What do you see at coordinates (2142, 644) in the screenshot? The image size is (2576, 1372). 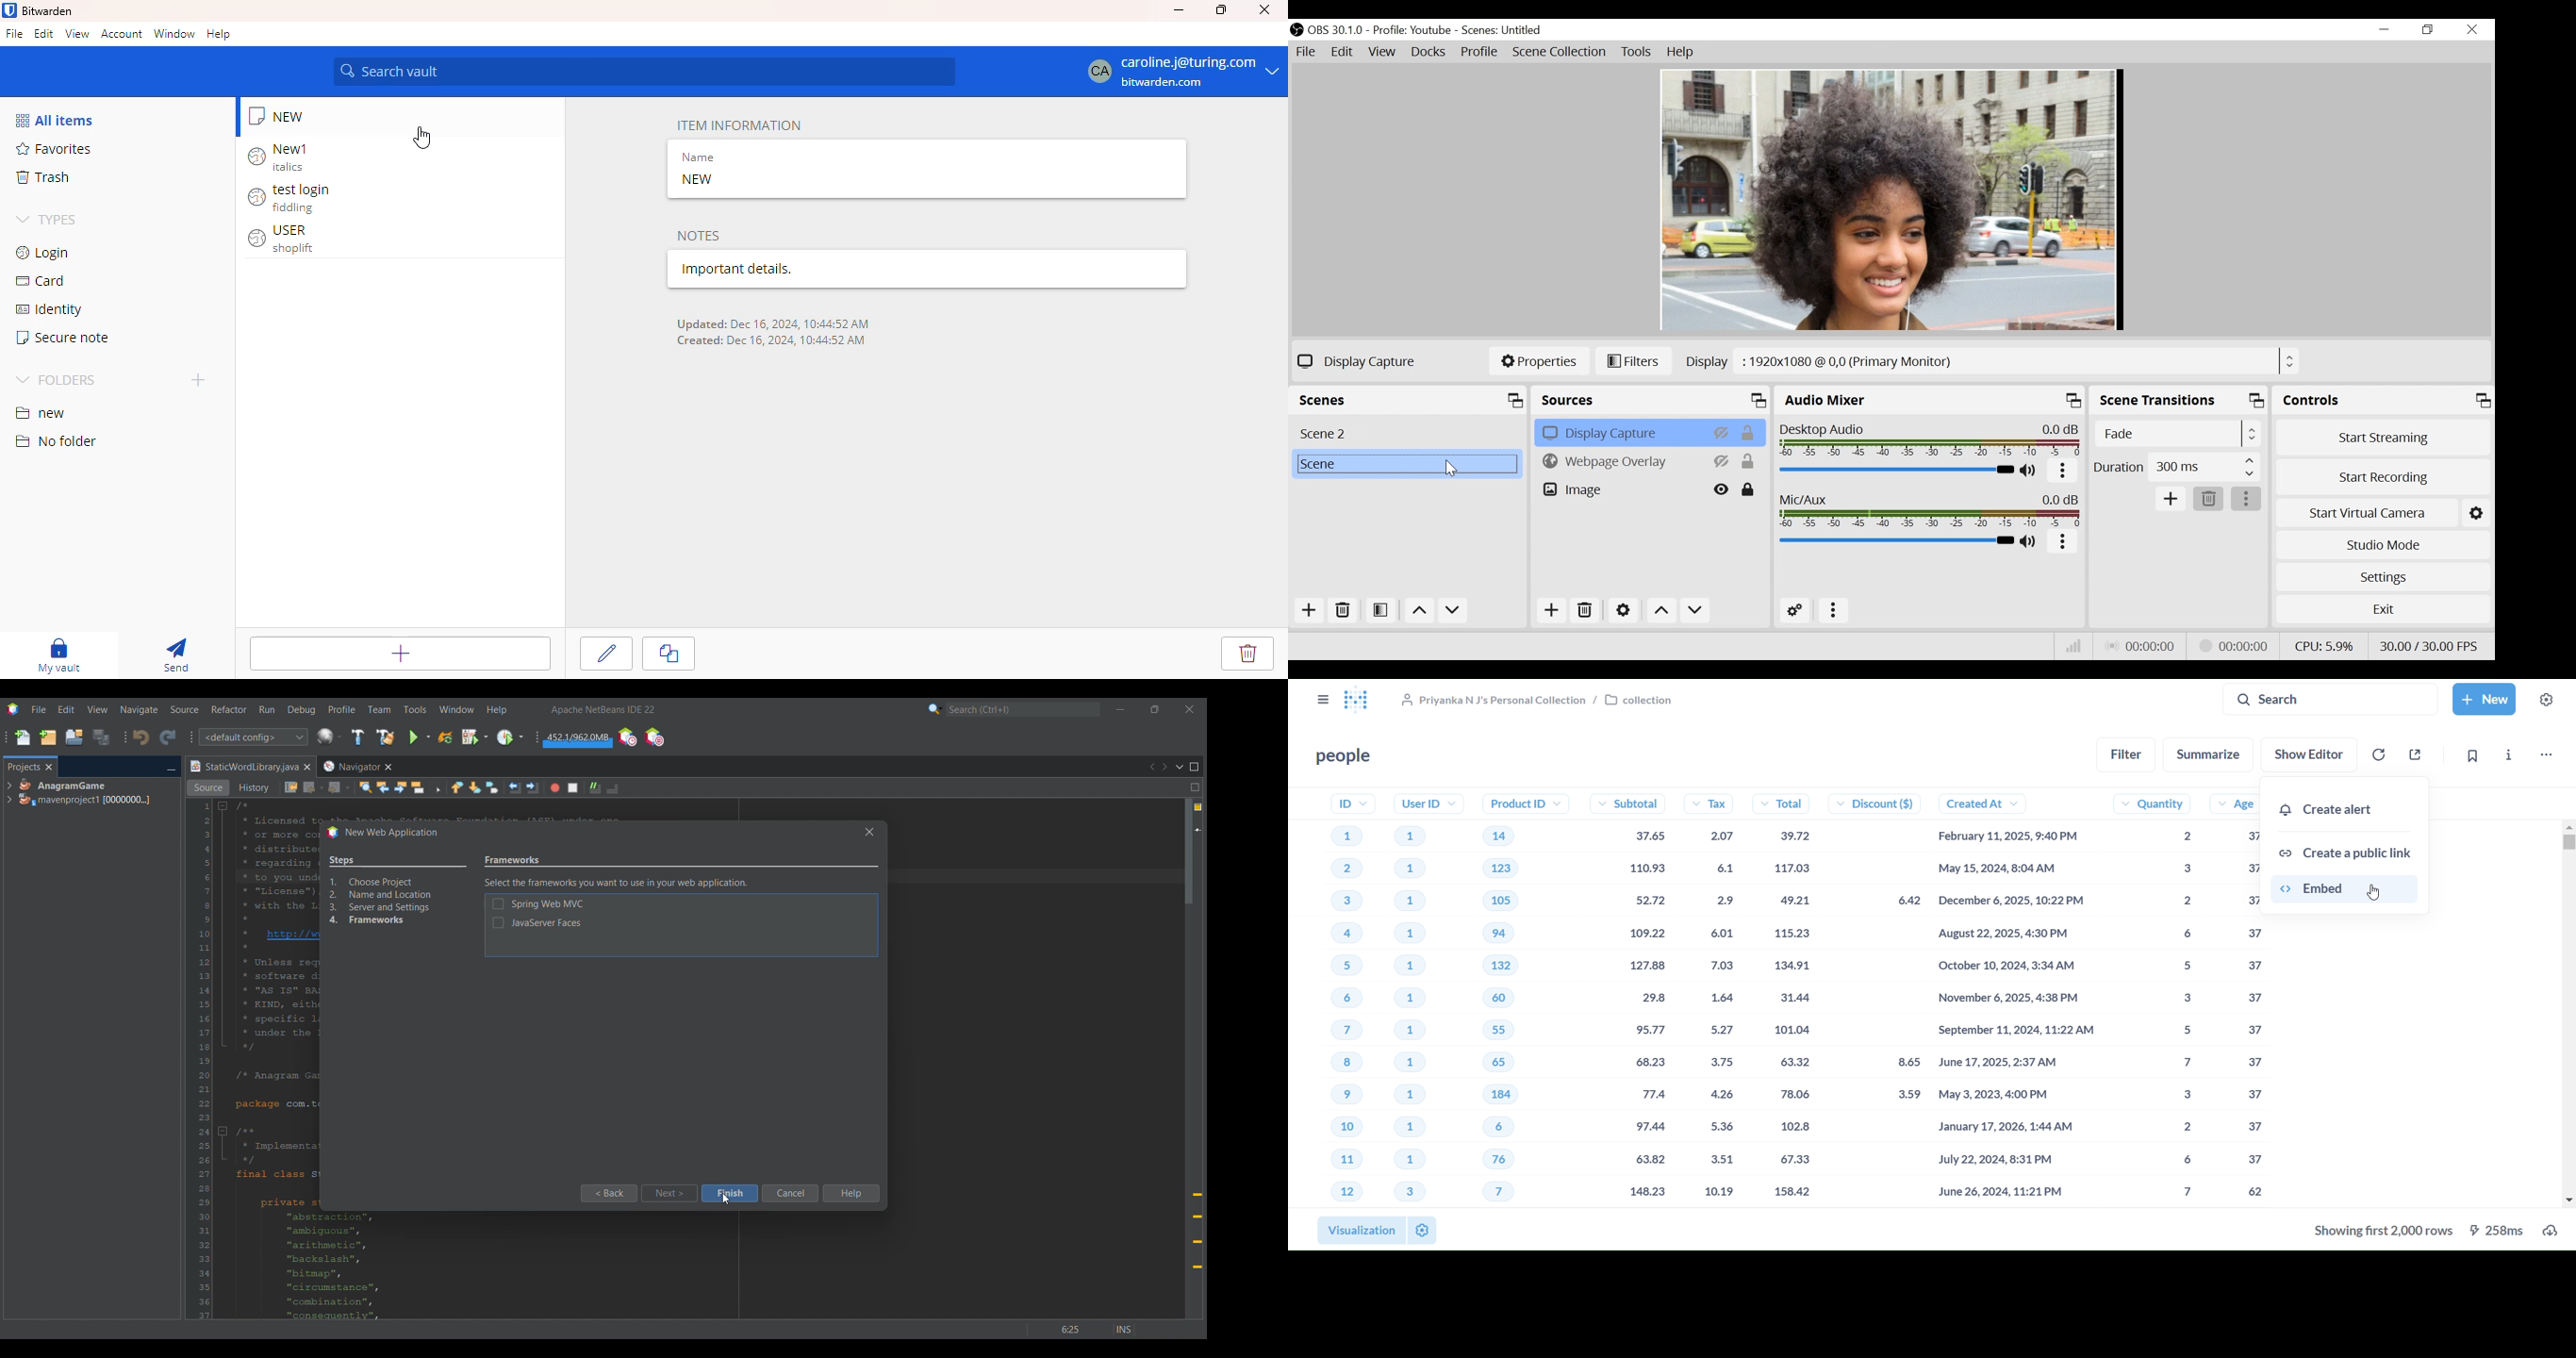 I see `Live Status` at bounding box center [2142, 644].